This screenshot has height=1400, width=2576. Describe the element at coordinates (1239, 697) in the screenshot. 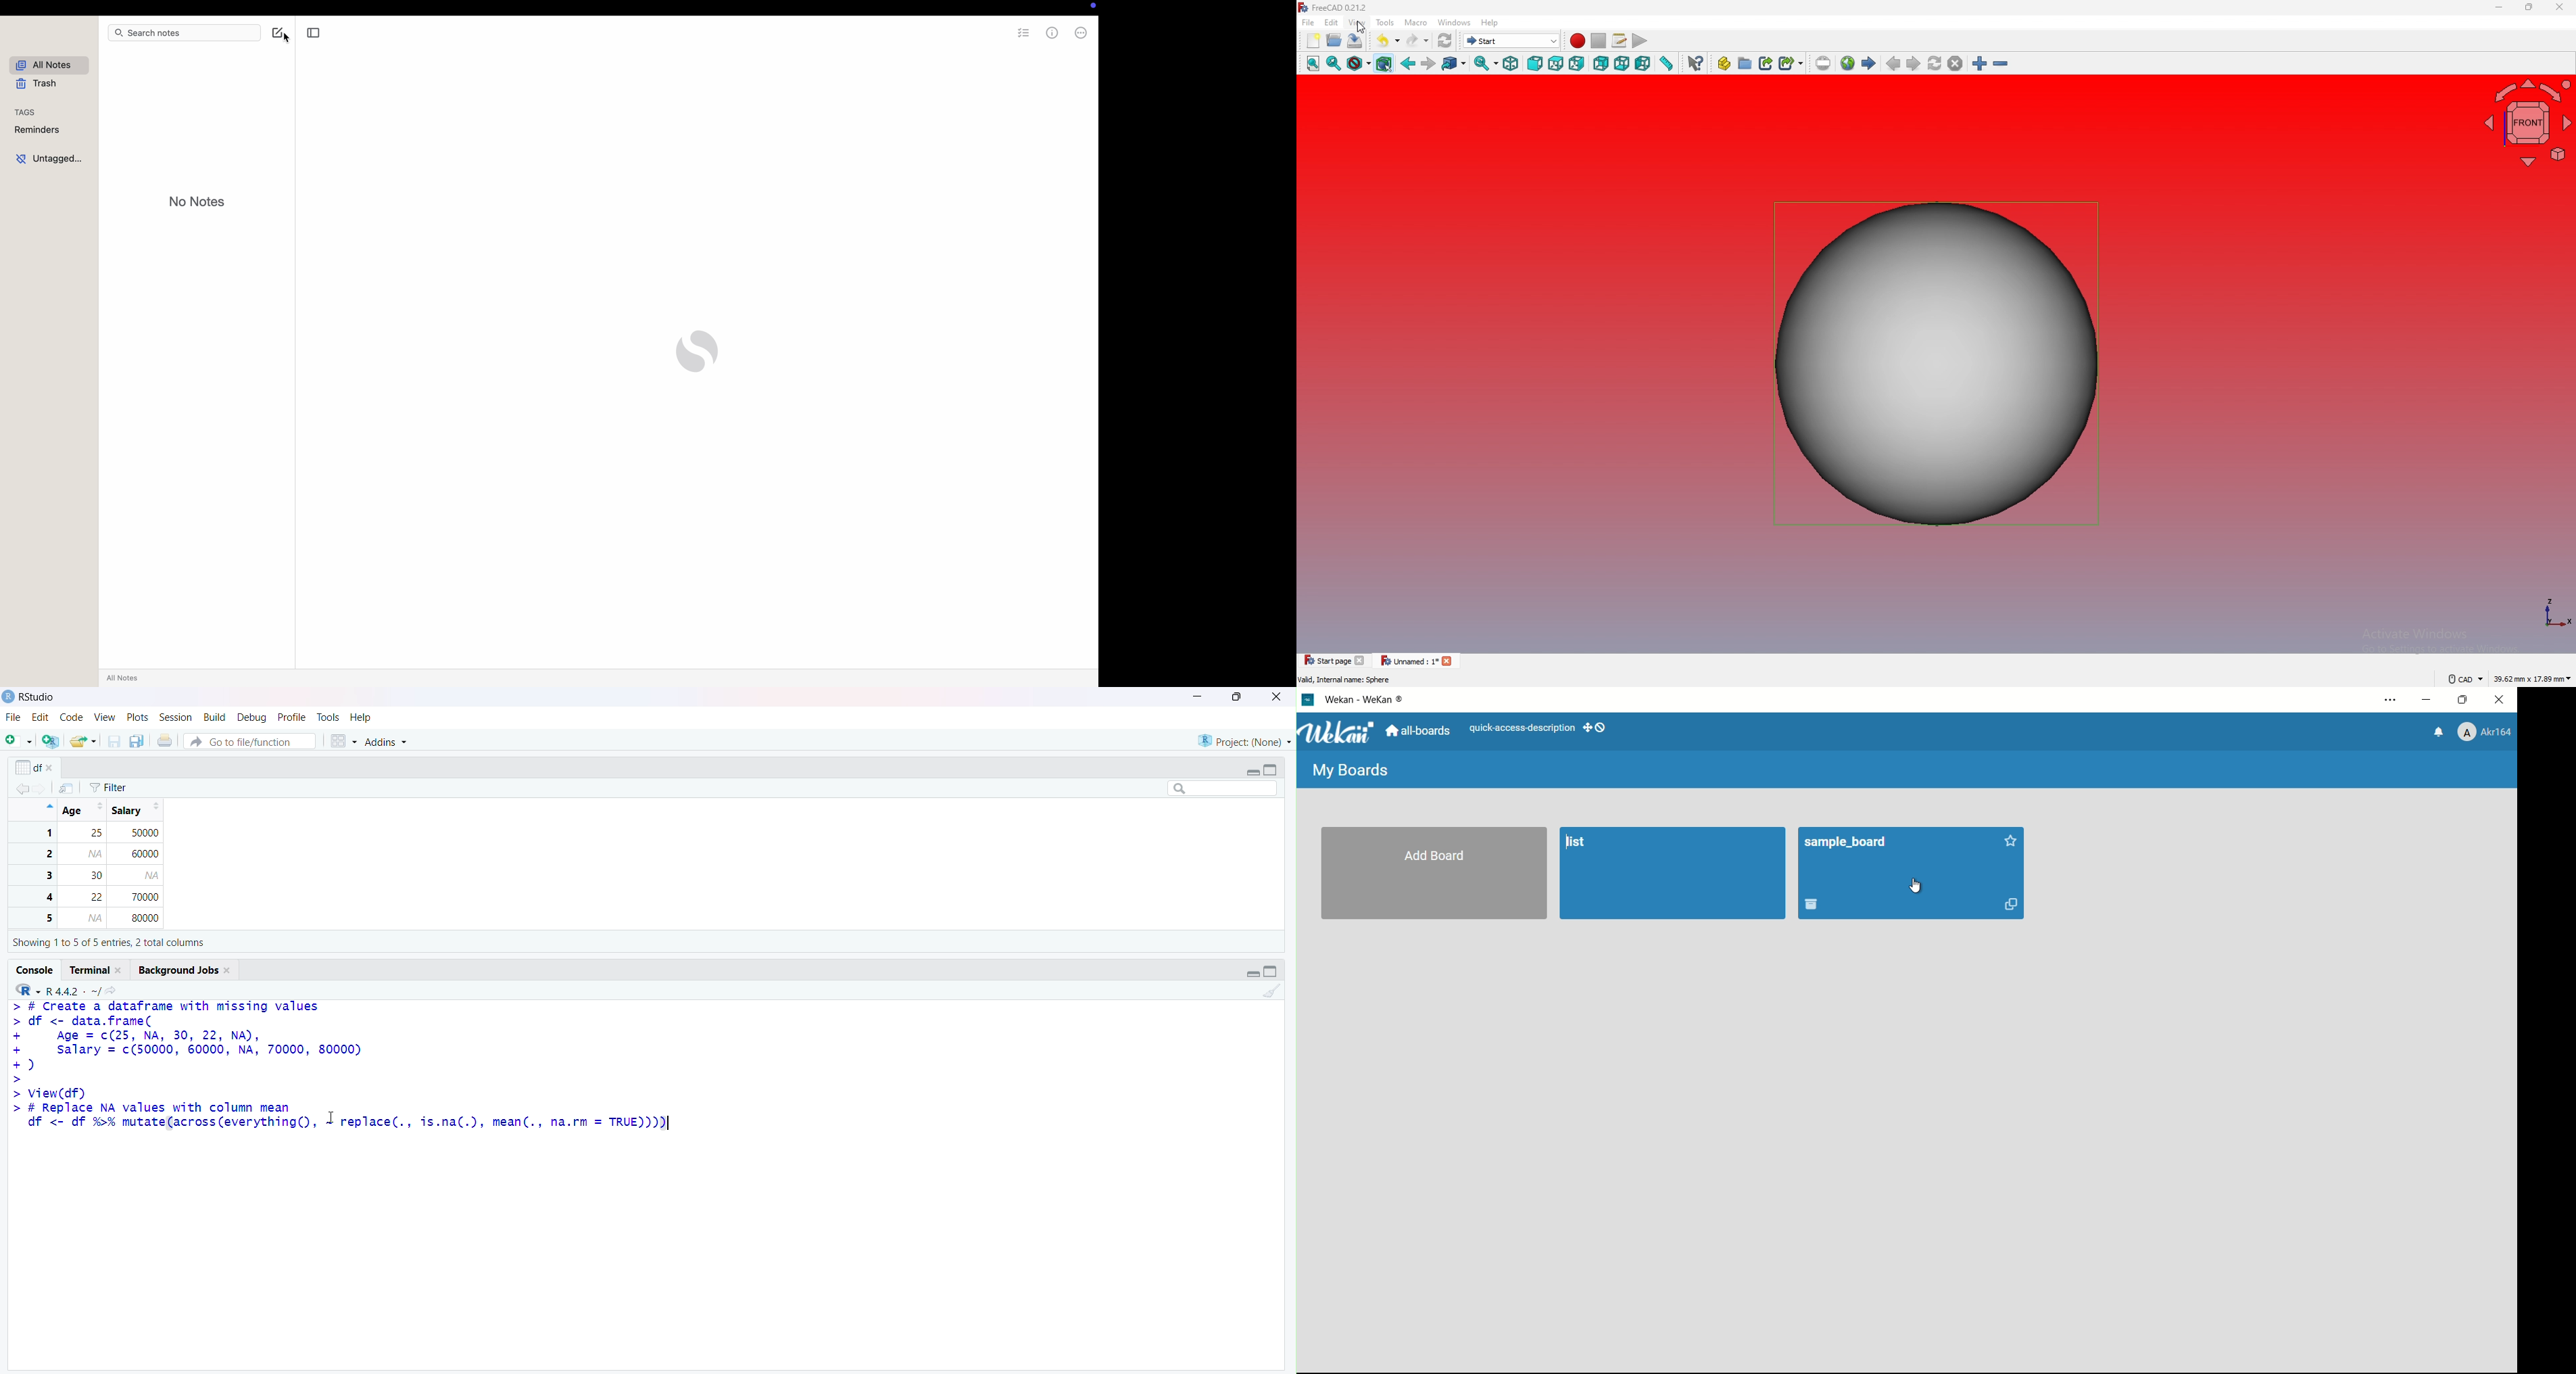

I see `Maximize` at that location.